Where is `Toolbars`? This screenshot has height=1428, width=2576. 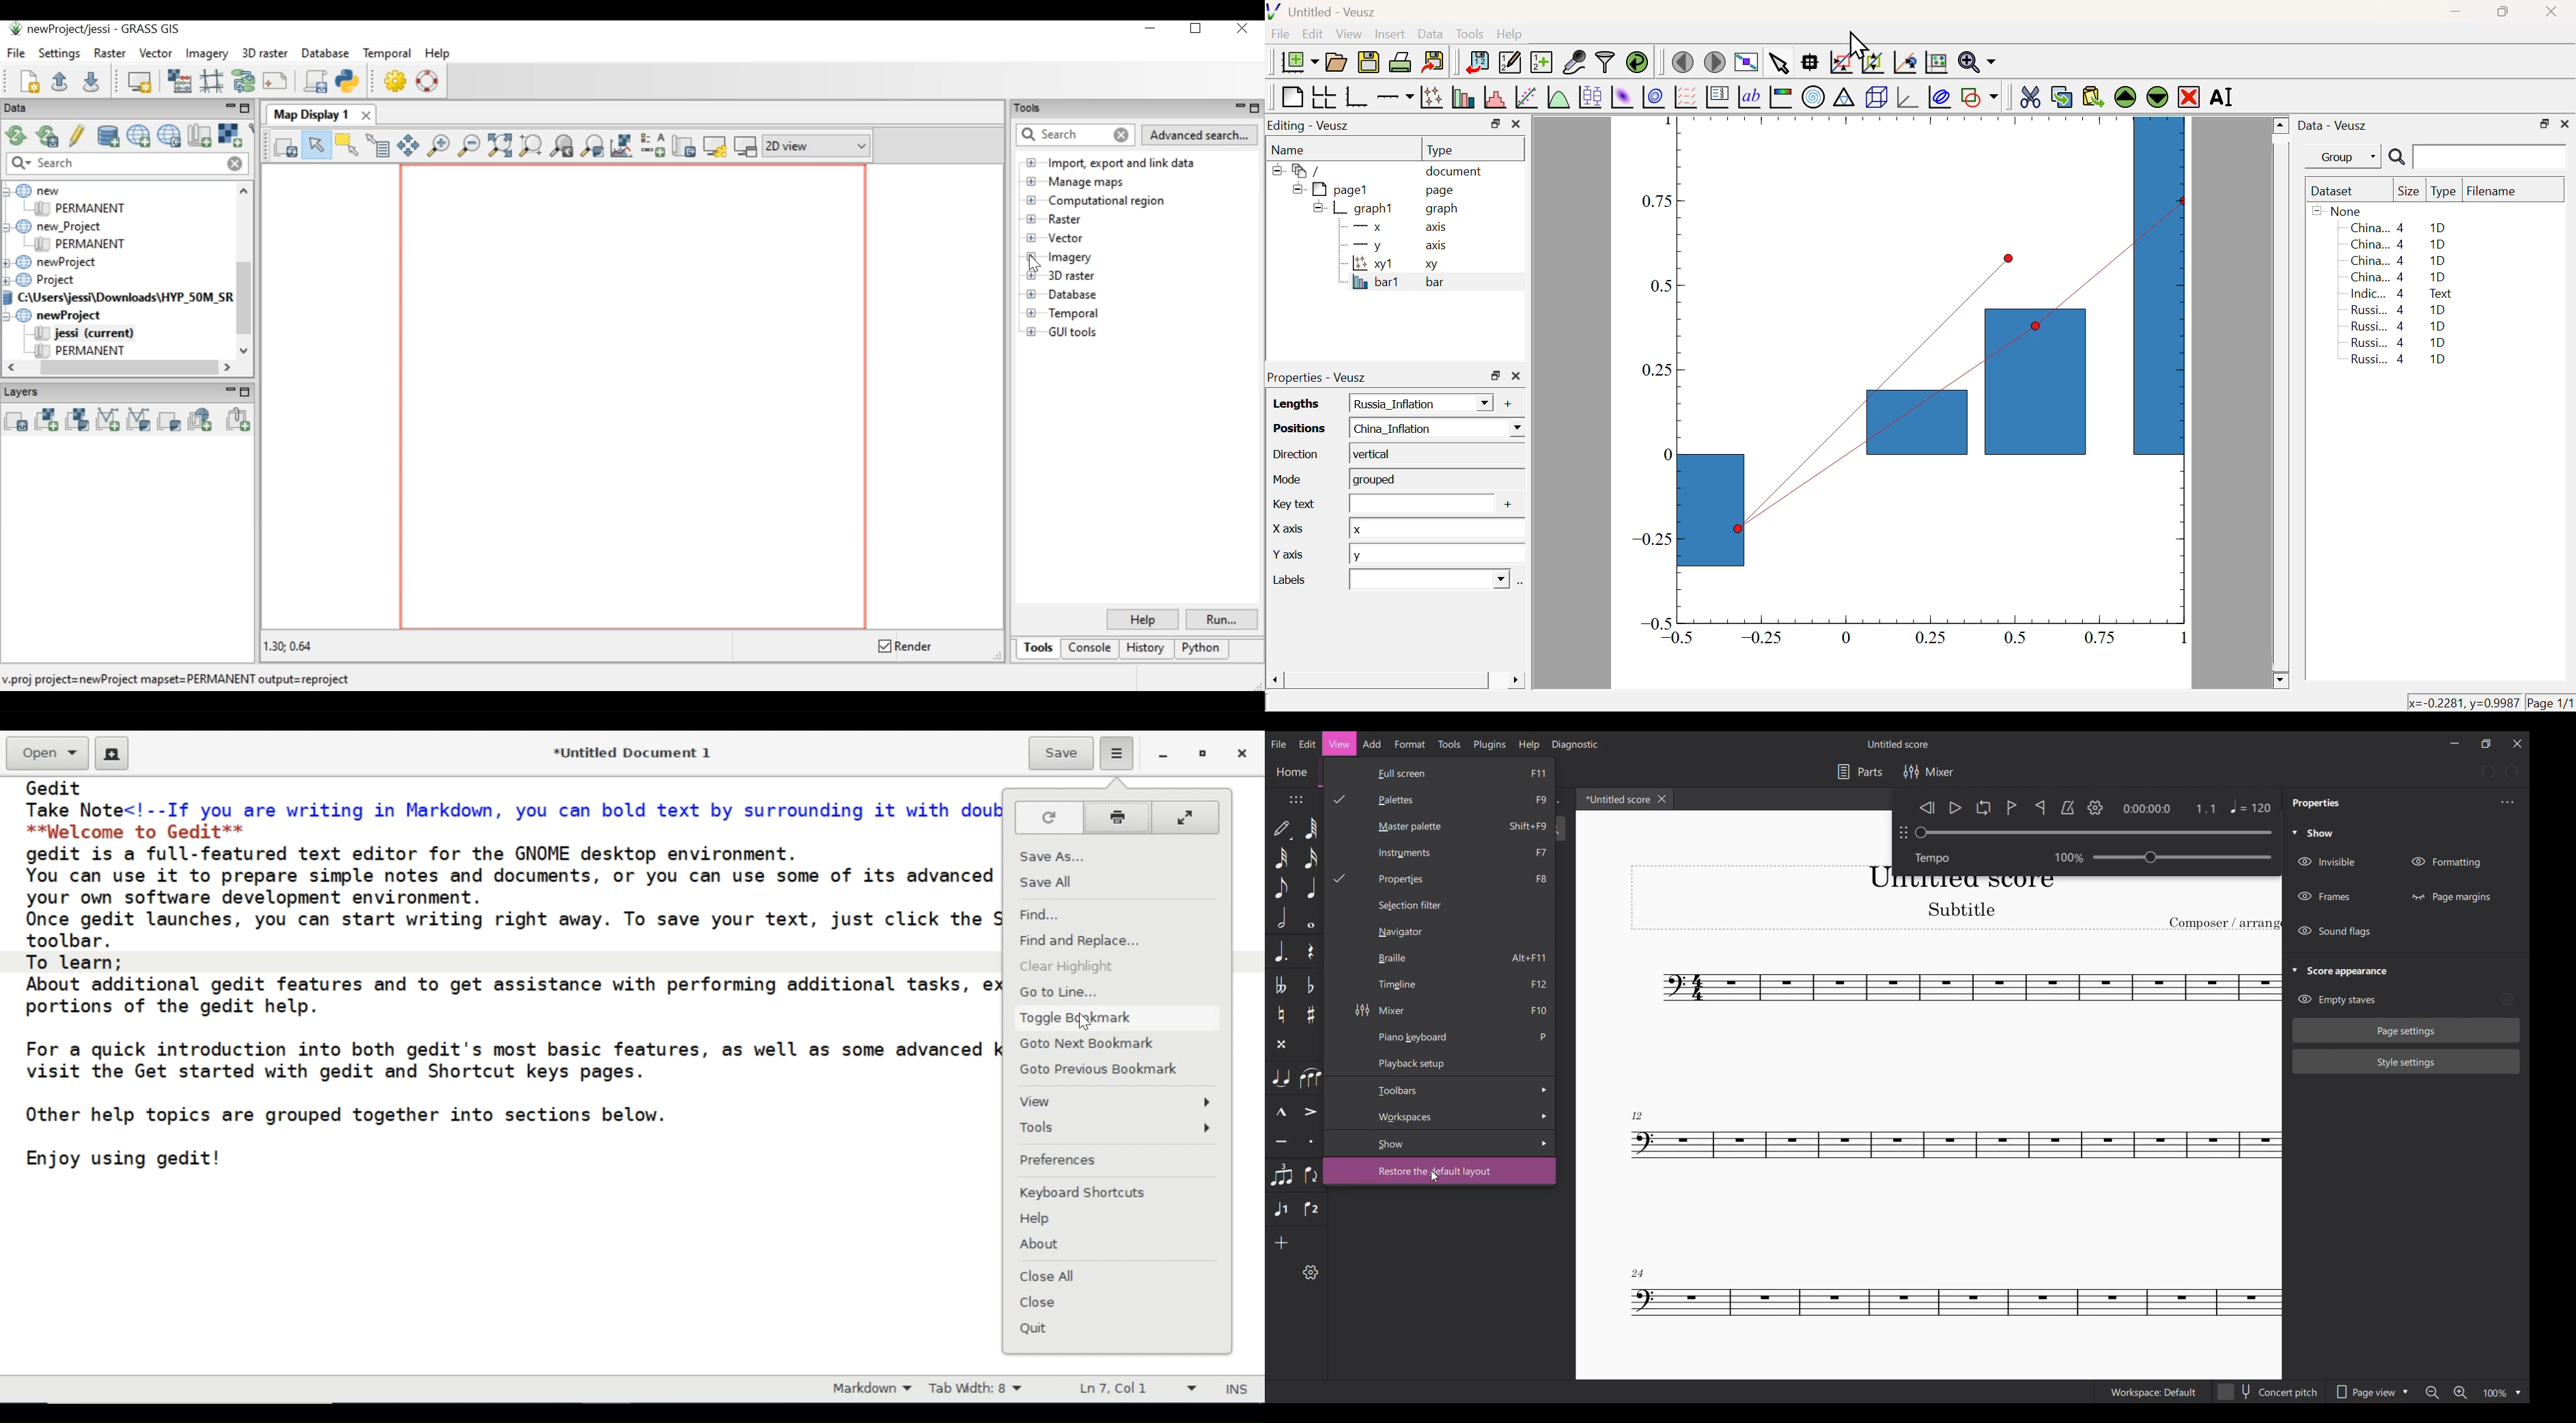
Toolbars is located at coordinates (1452, 1090).